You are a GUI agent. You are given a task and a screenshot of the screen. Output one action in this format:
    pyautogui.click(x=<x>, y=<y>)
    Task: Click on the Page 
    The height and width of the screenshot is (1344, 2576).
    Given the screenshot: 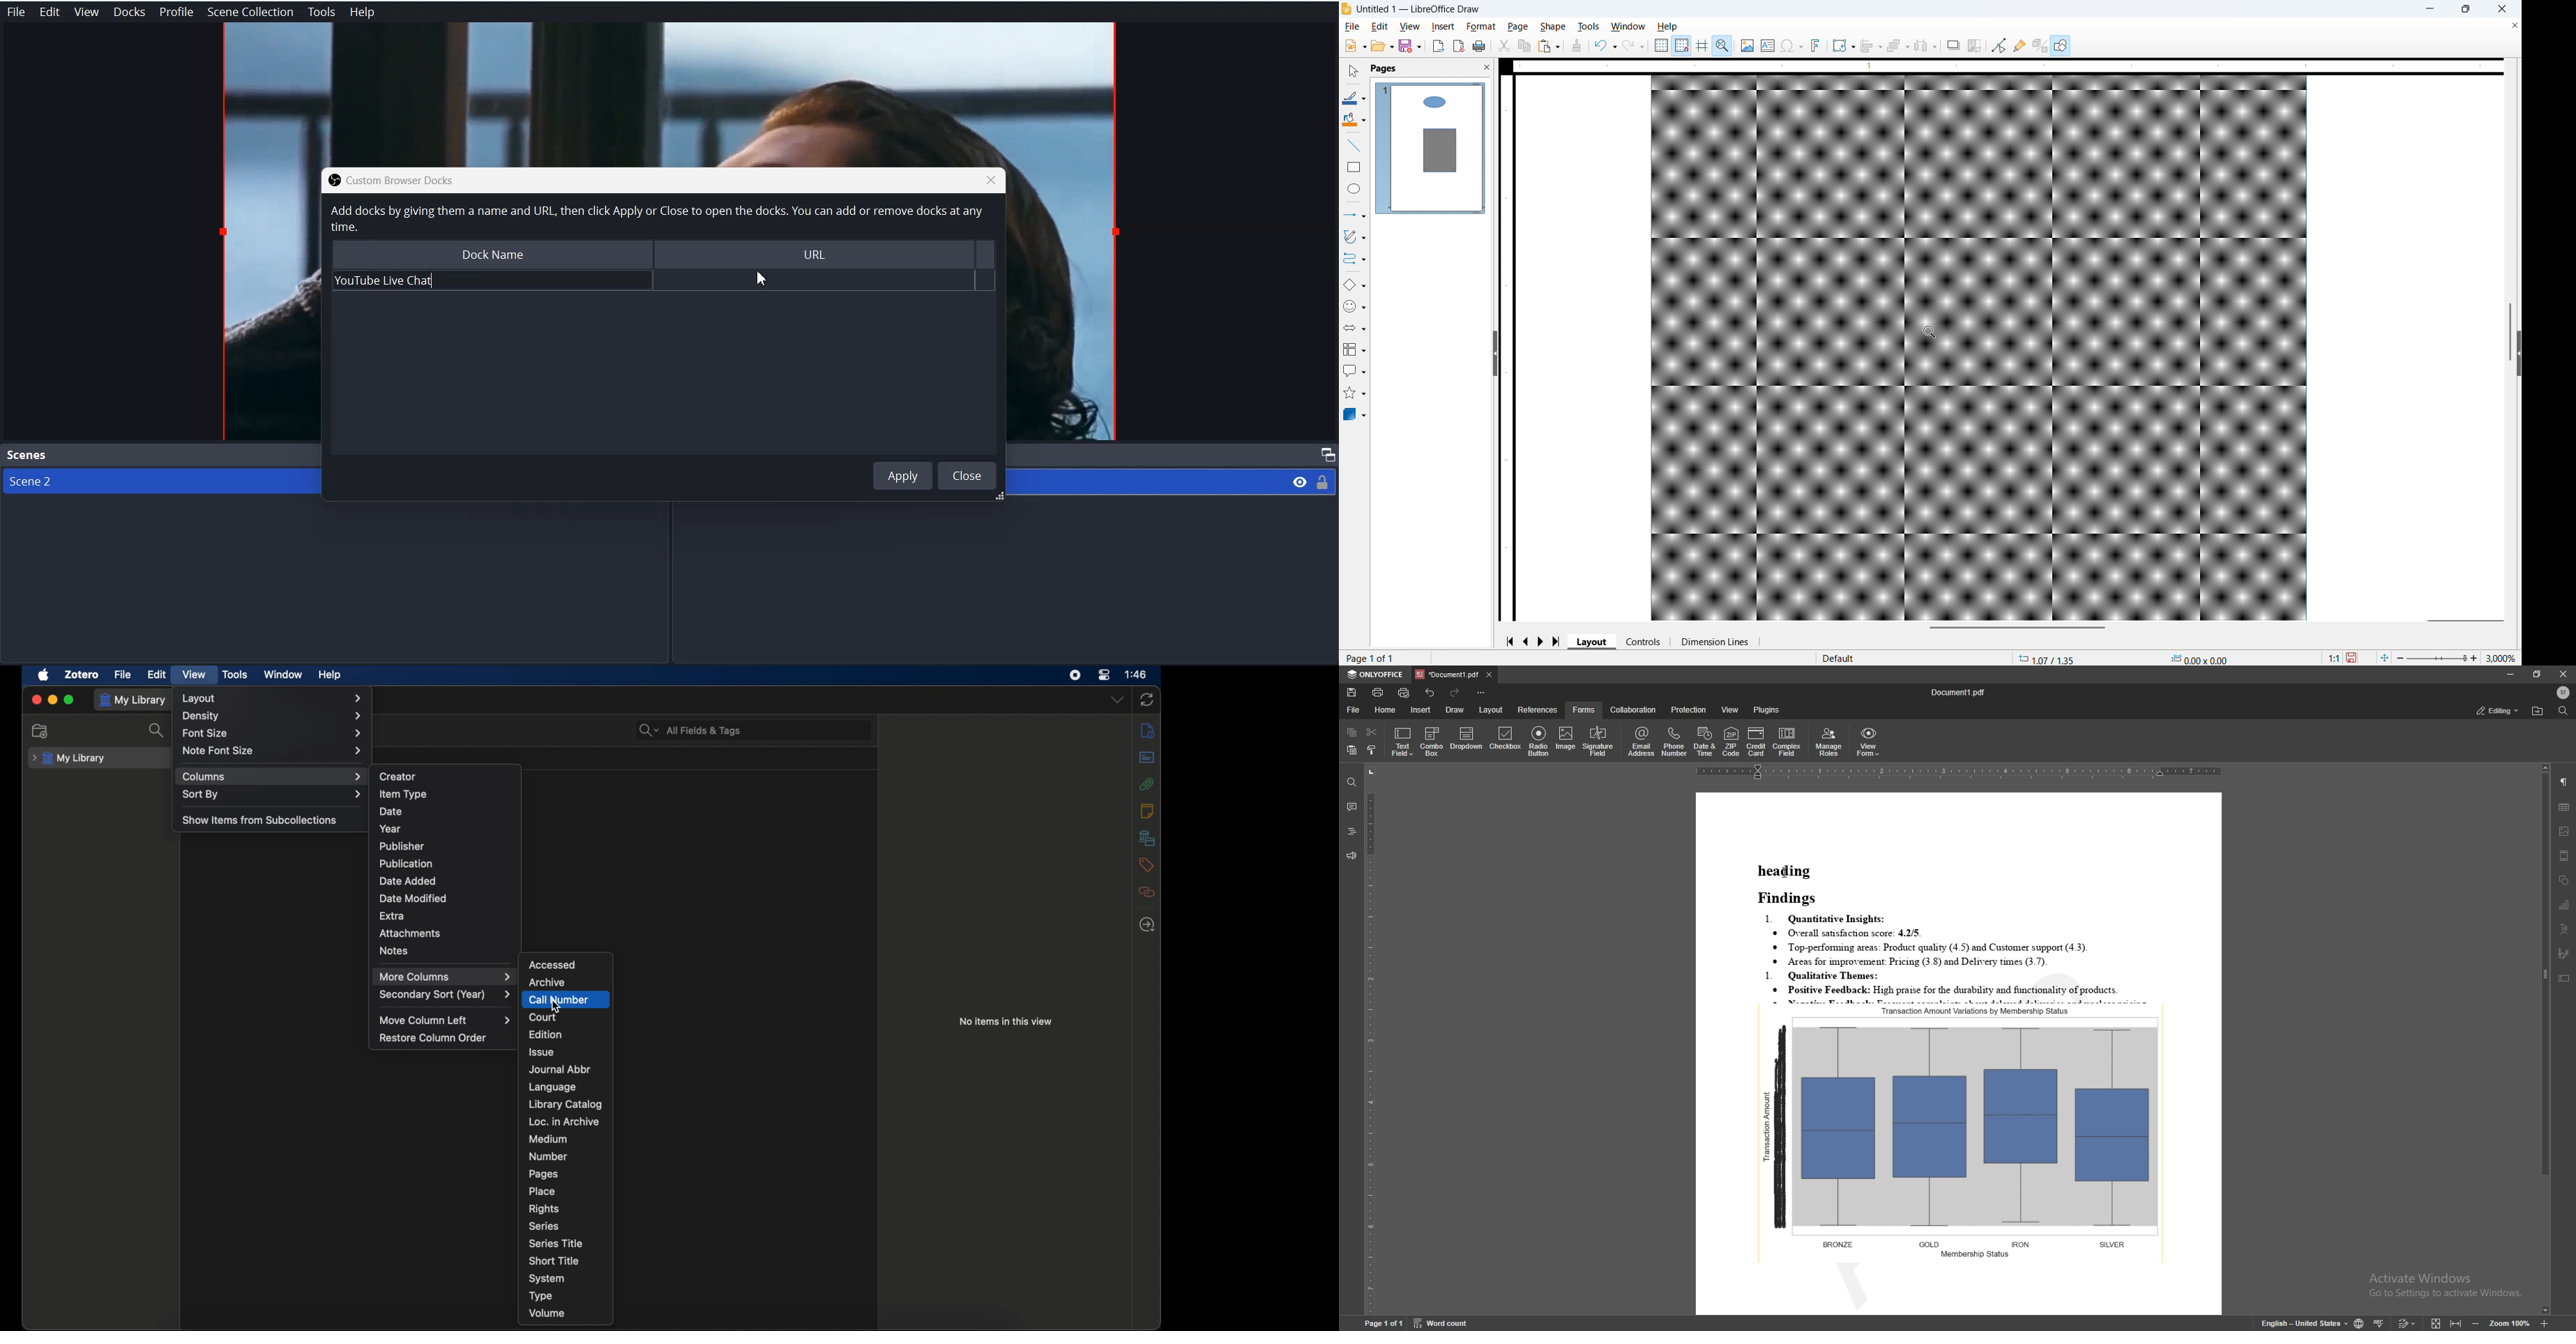 What is the action you would take?
    pyautogui.click(x=2010, y=349)
    